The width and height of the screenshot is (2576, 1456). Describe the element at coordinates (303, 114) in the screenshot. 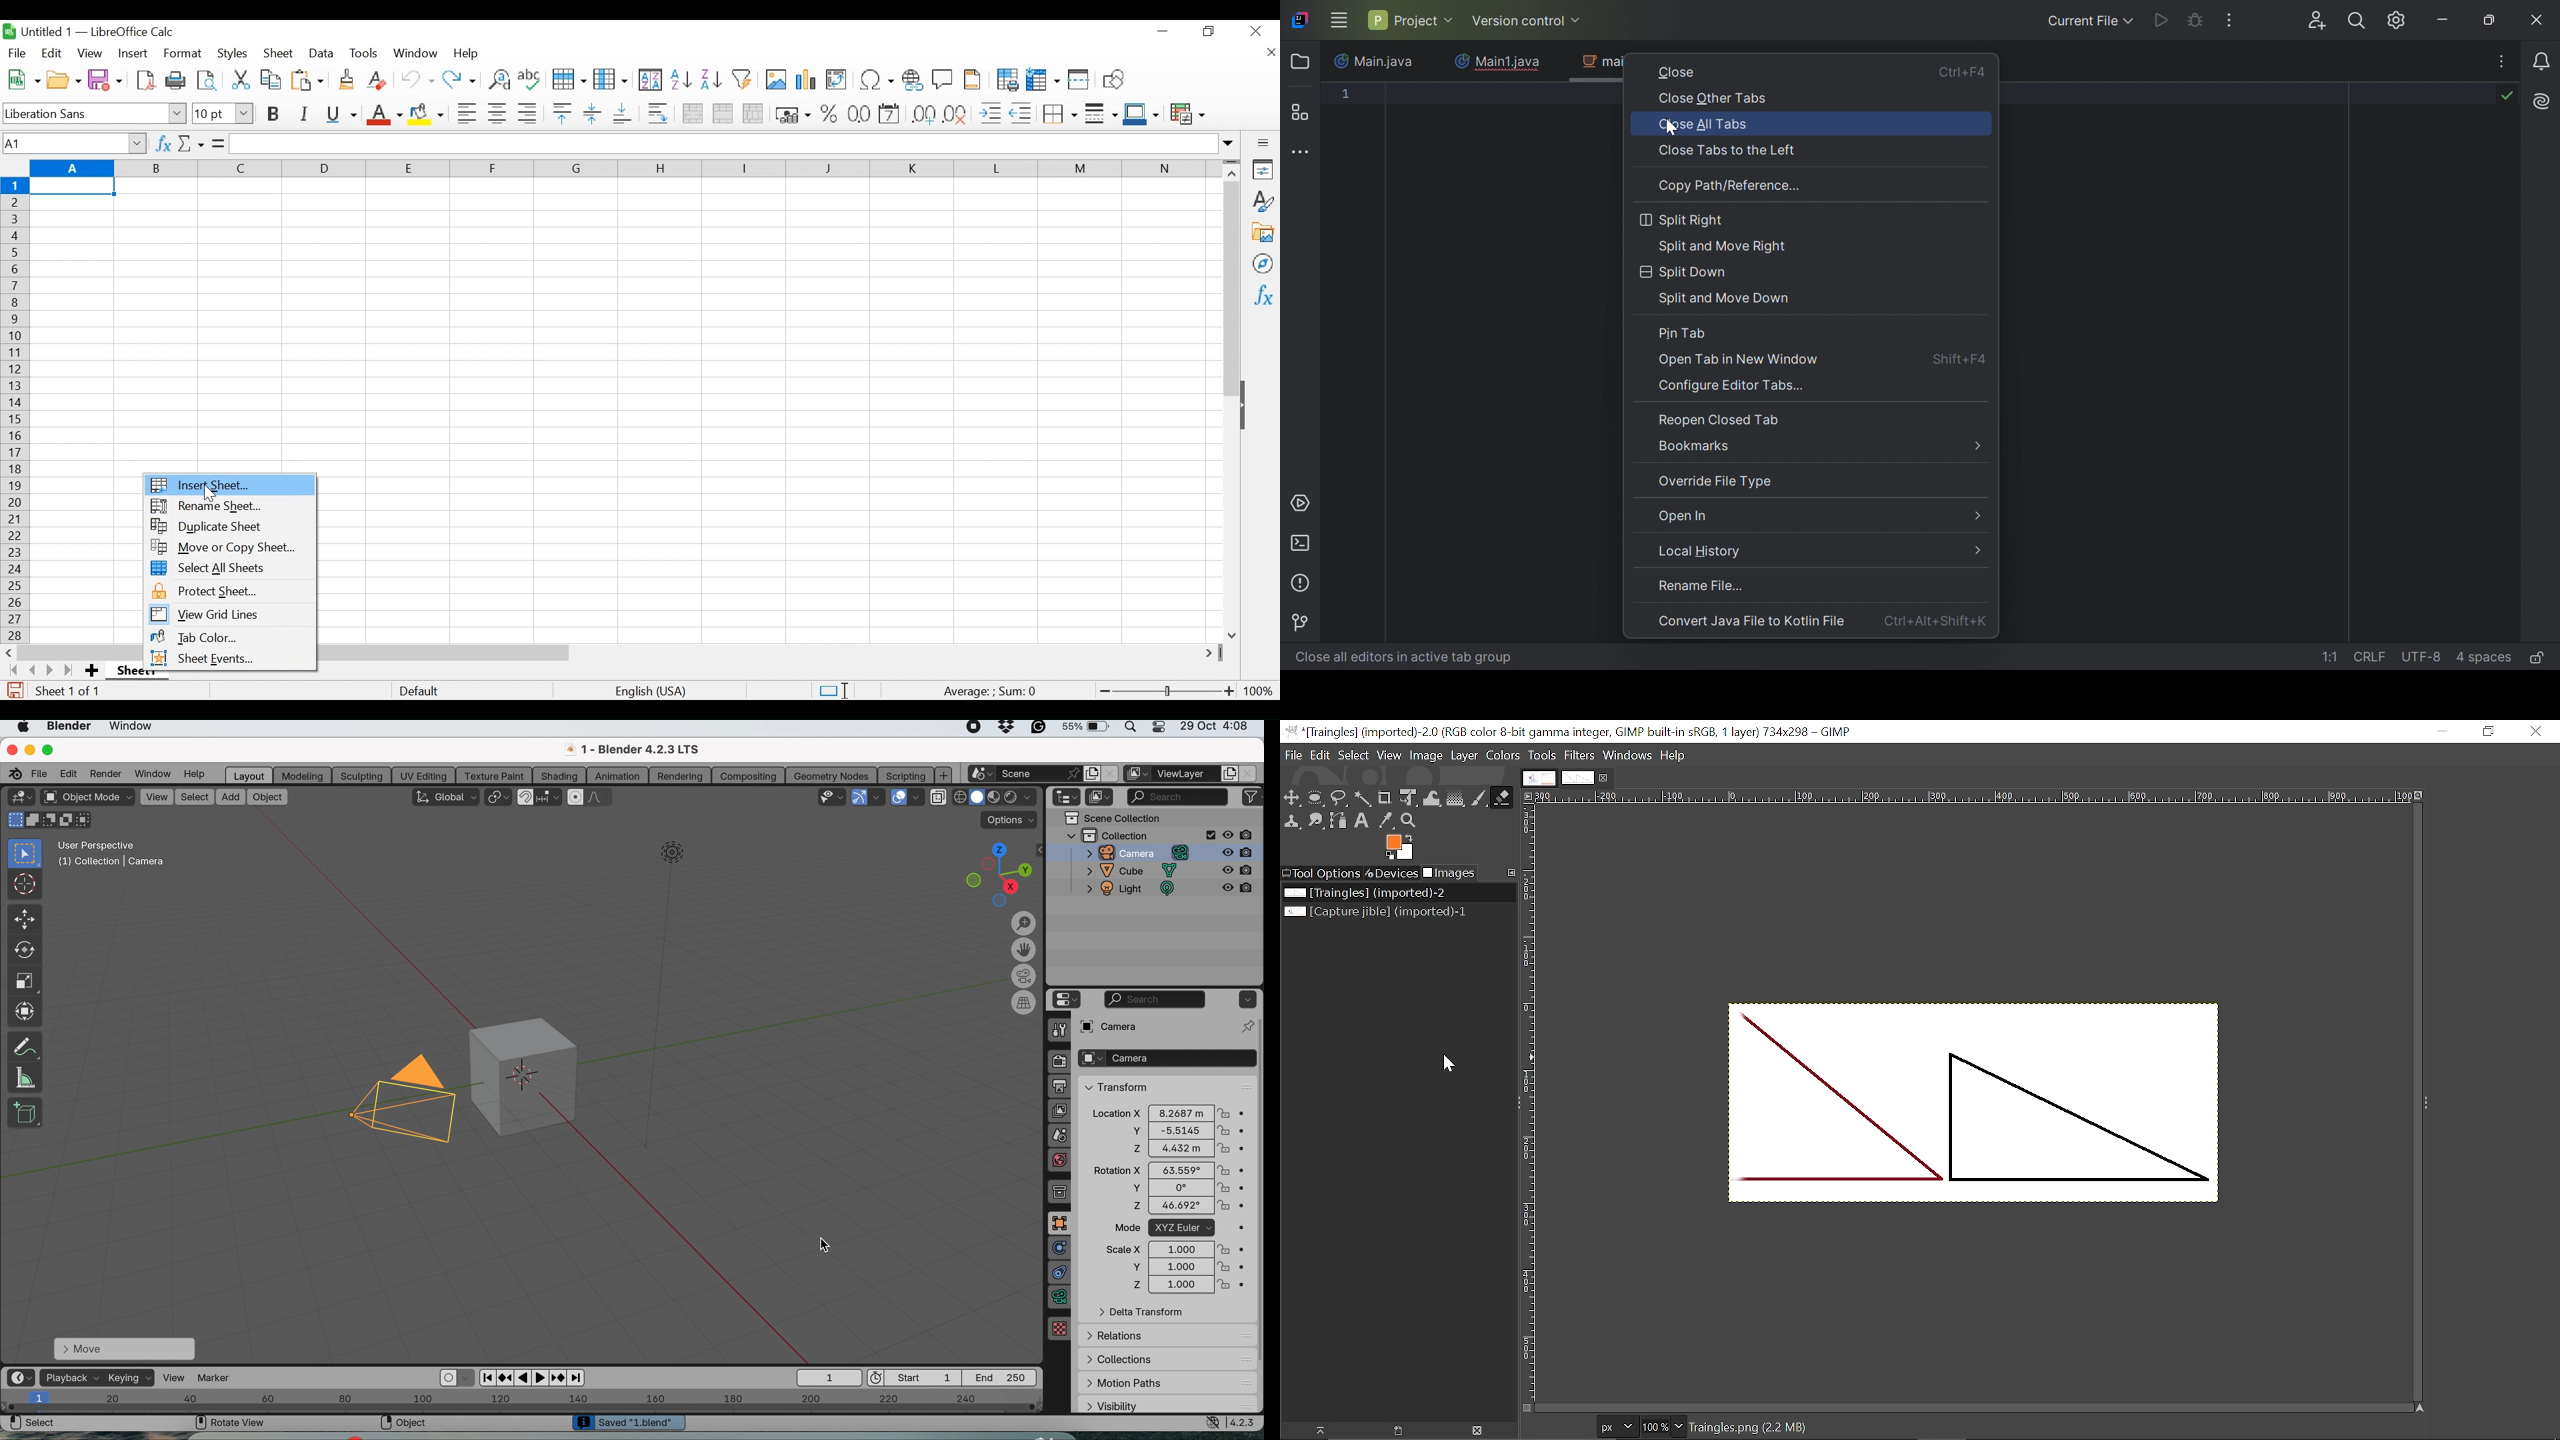

I see `Italics` at that location.